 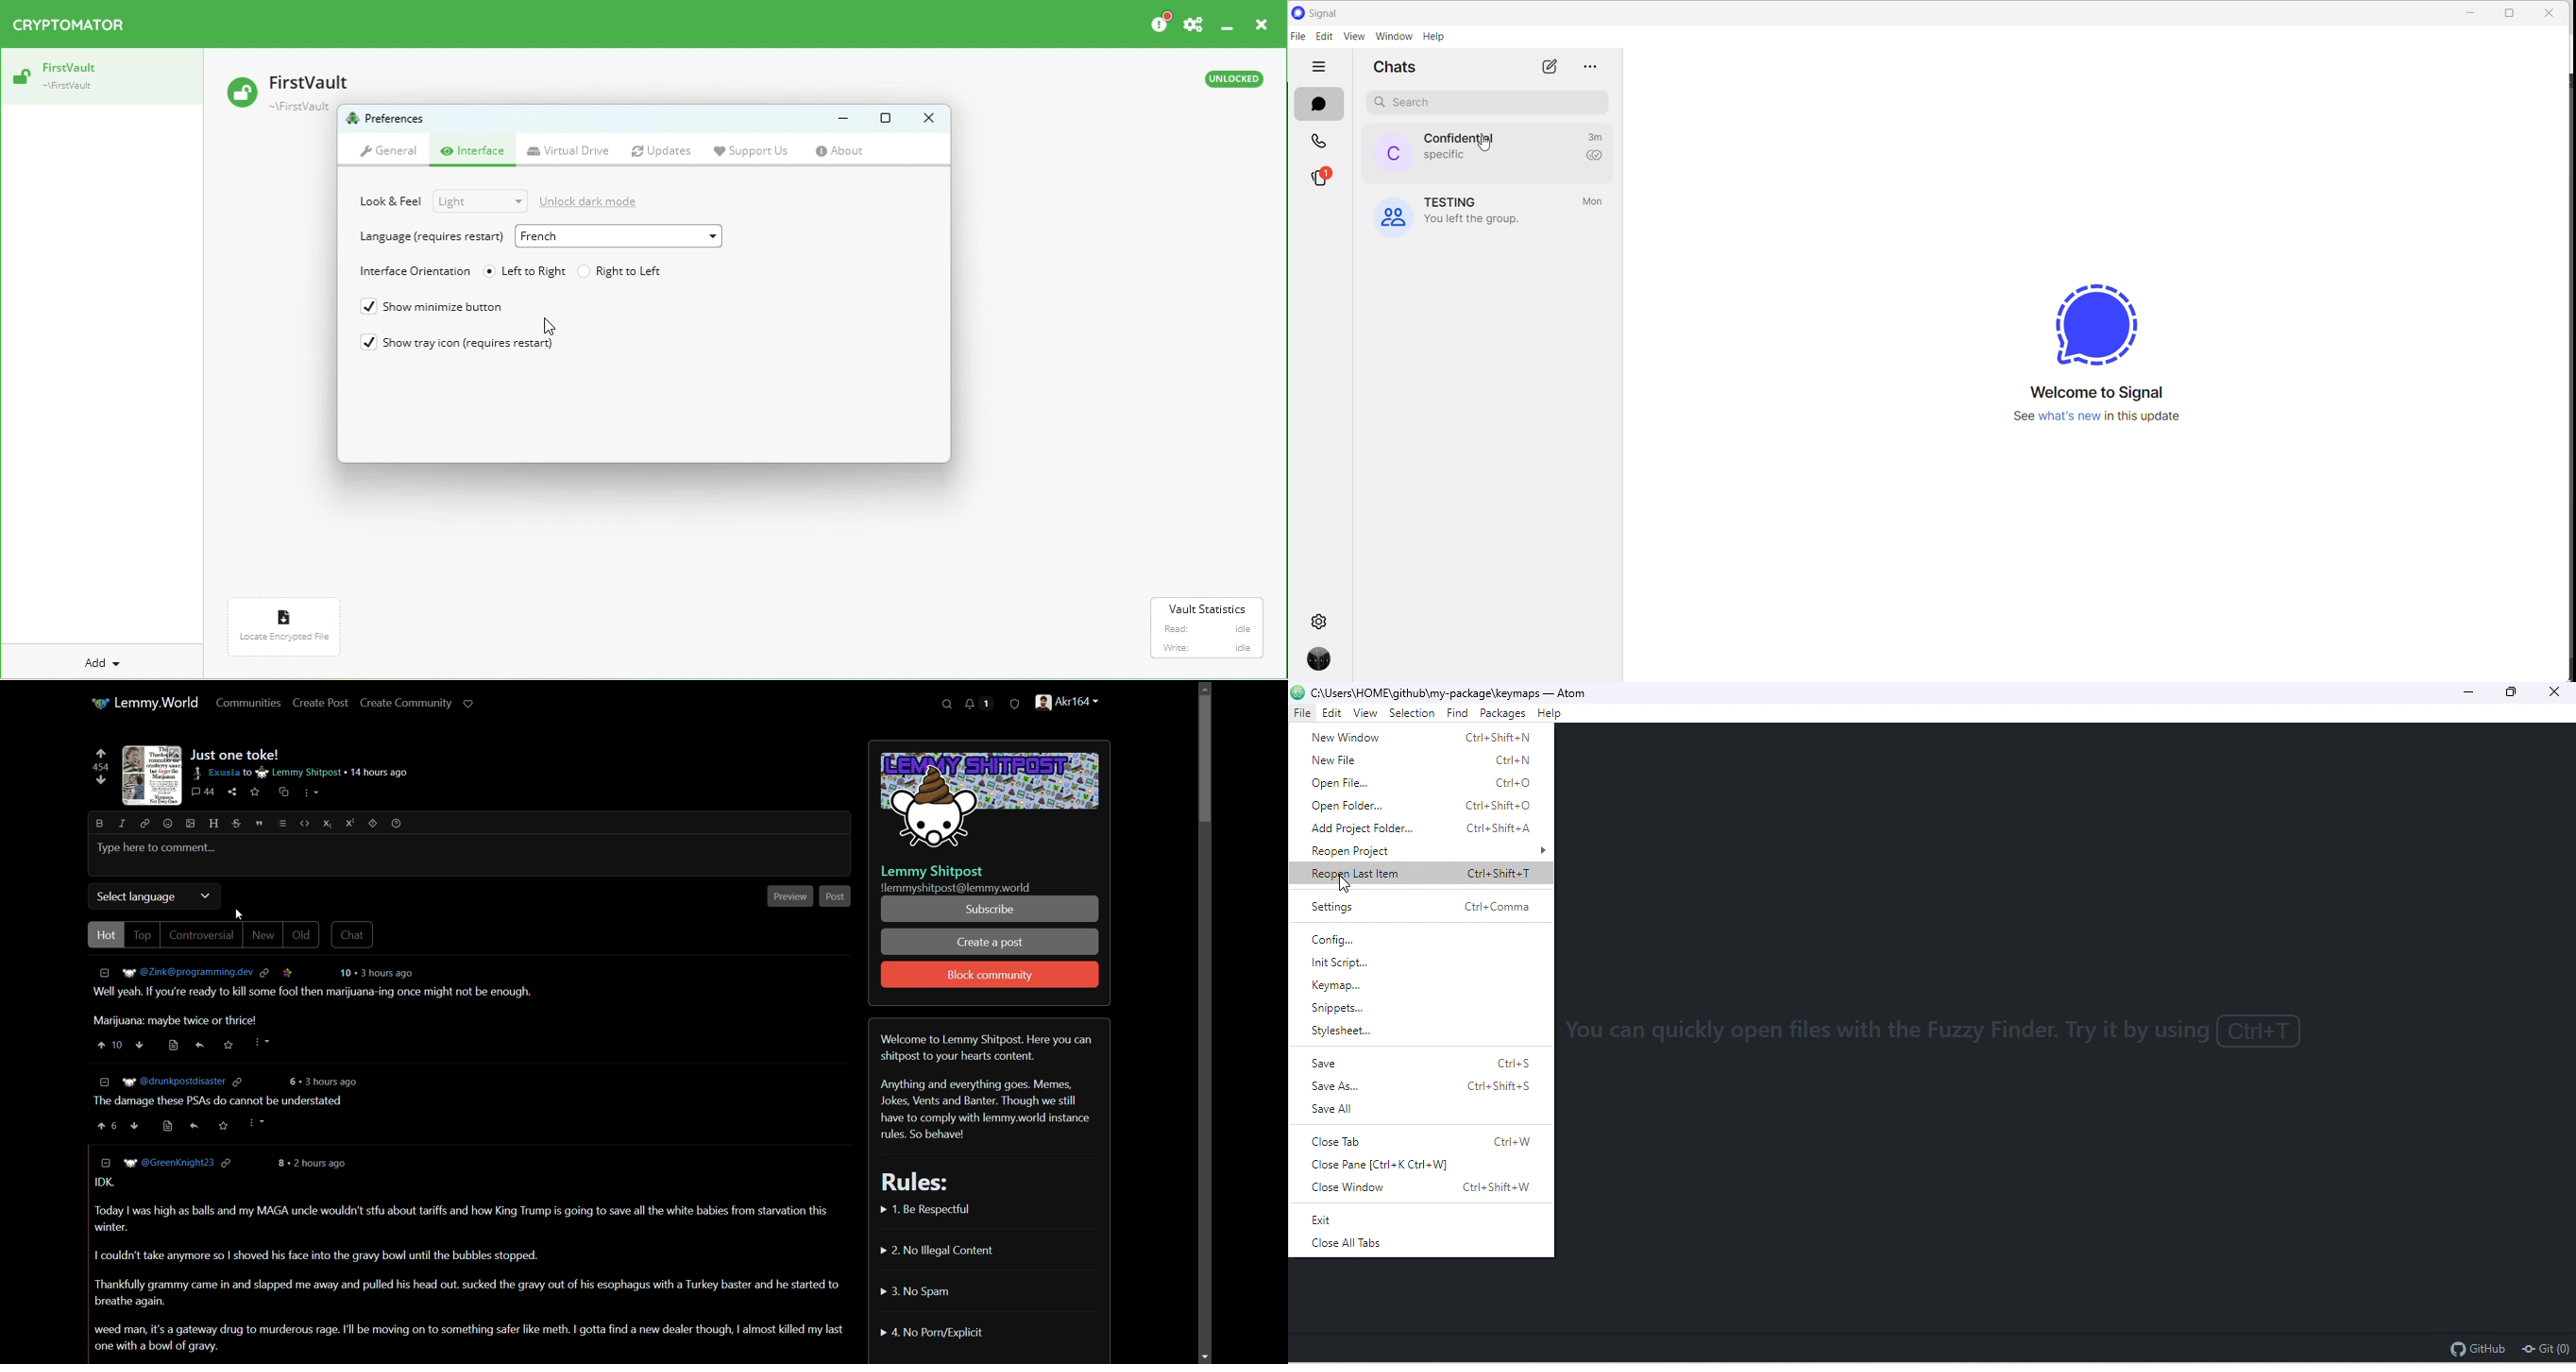 I want to click on Scrollbar, so click(x=1204, y=1023).